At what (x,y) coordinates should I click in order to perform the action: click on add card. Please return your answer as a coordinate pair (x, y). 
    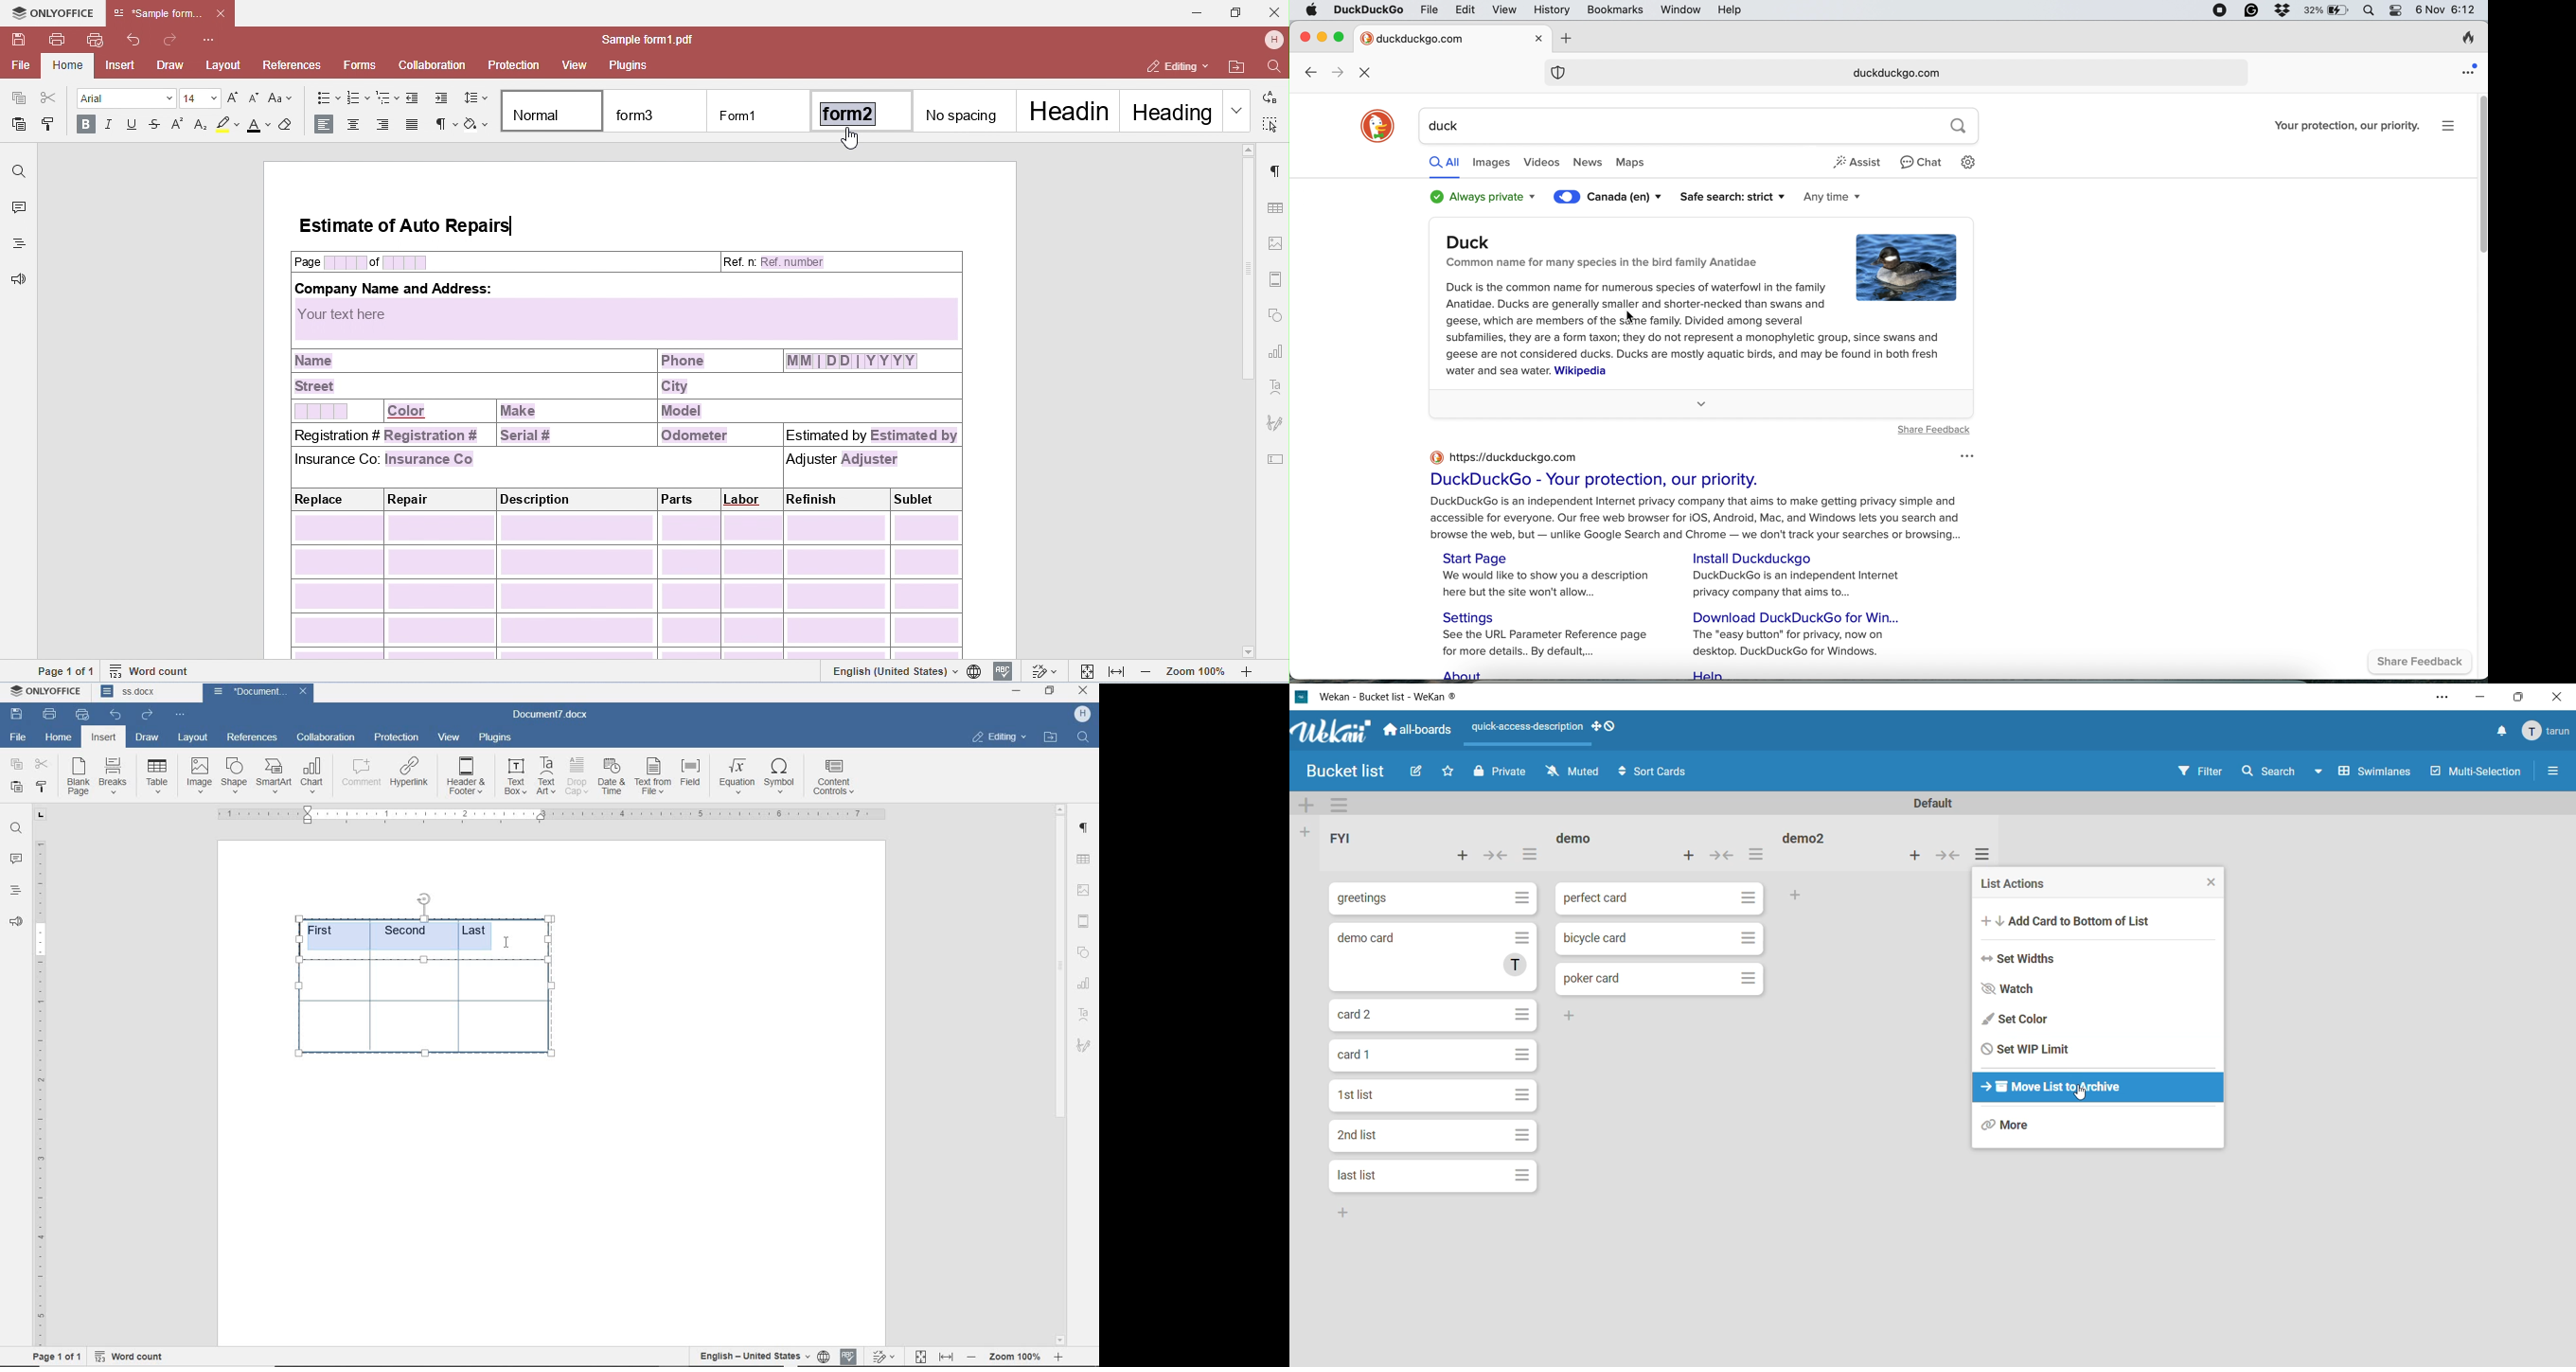
    Looking at the image, I should click on (1687, 860).